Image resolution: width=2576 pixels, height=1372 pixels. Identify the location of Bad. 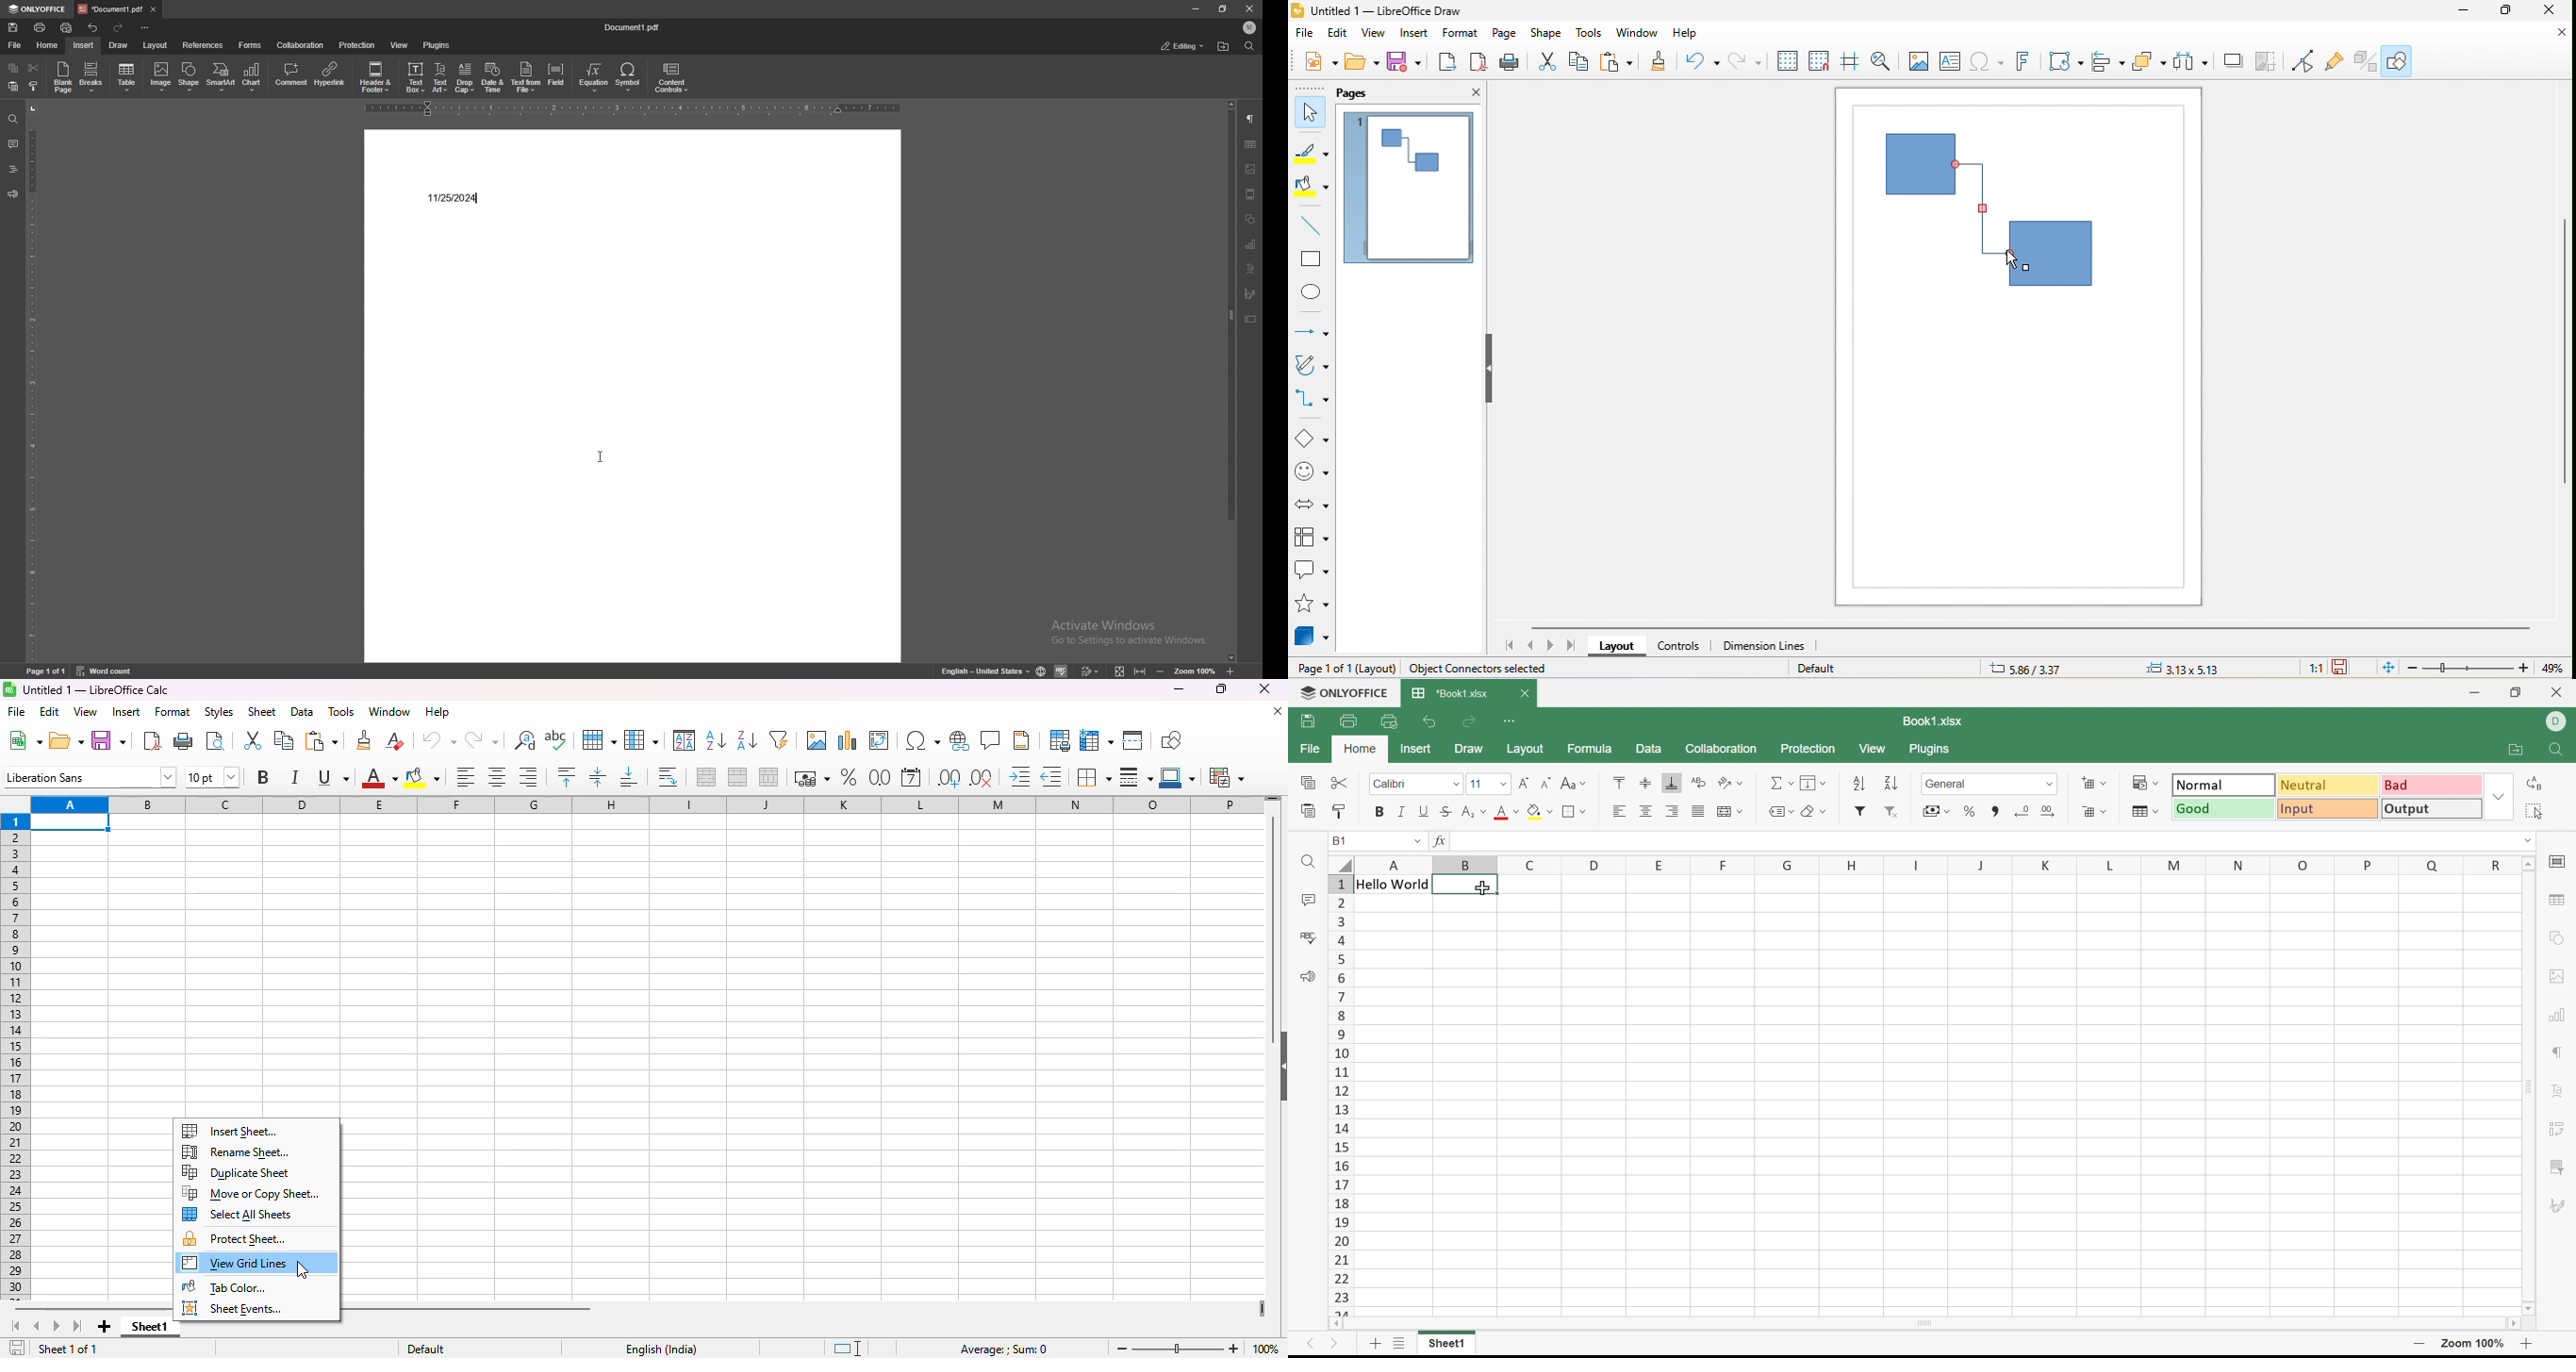
(2430, 786).